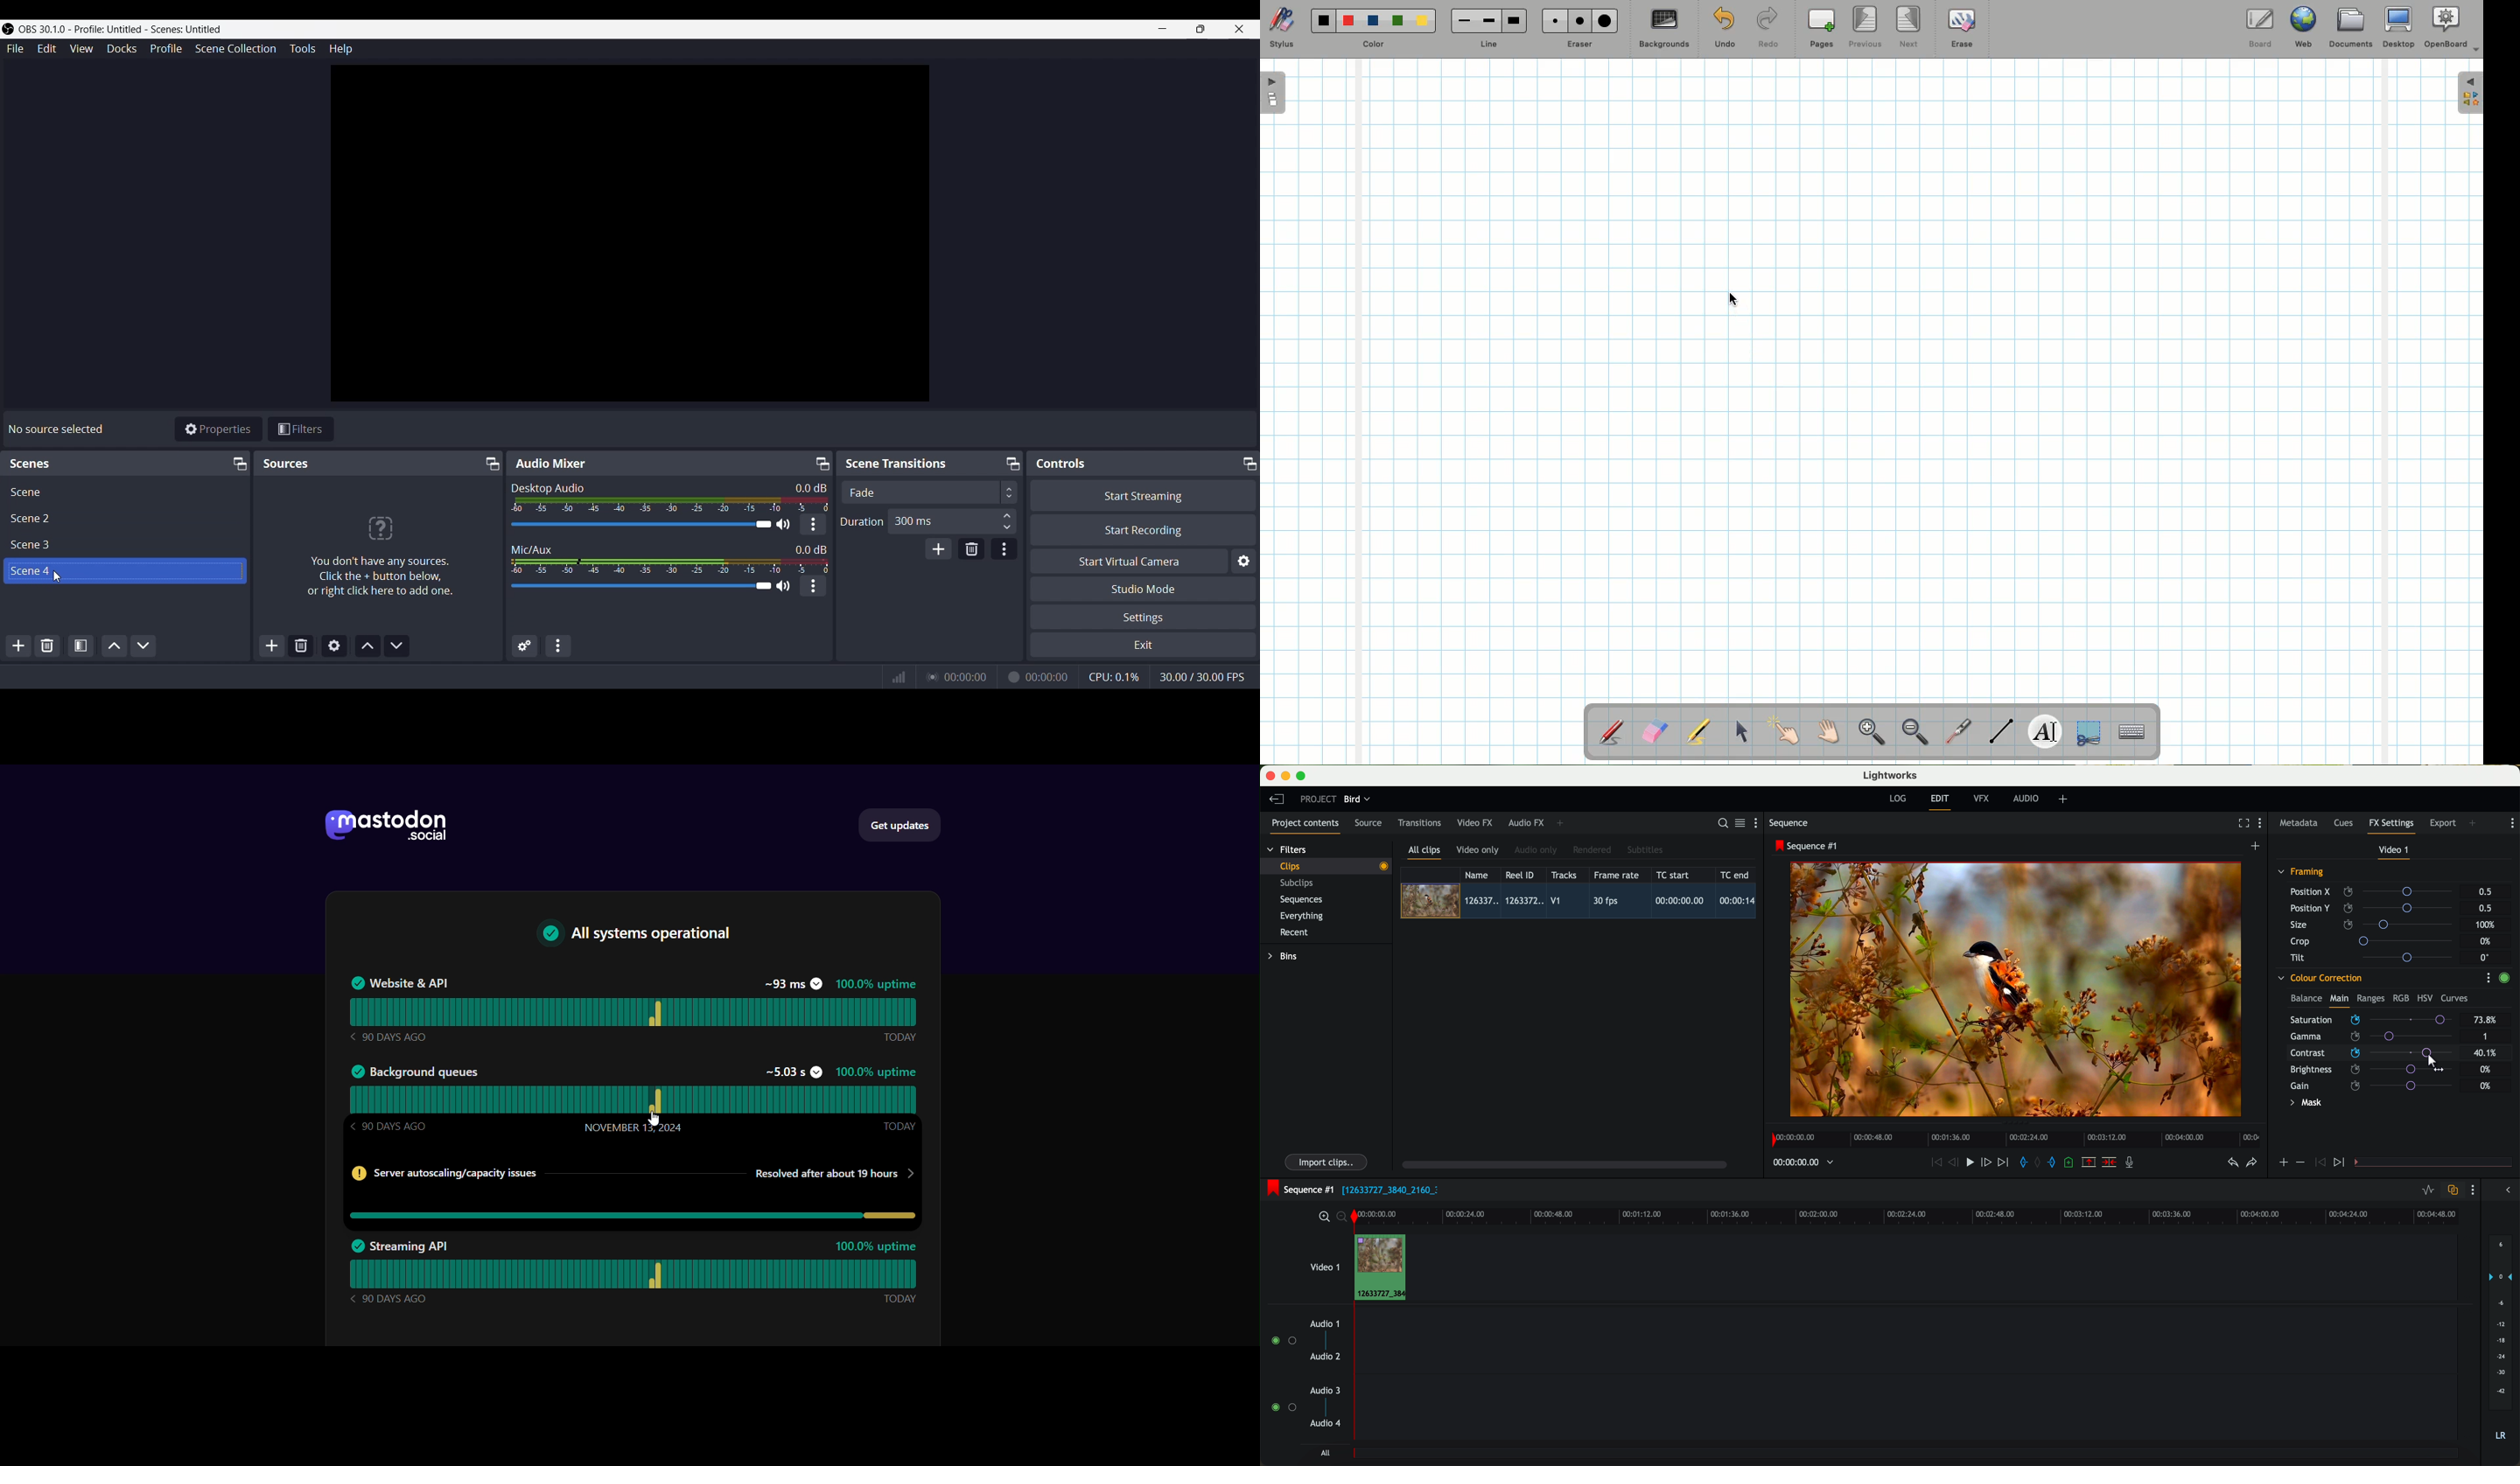  What do you see at coordinates (833, 1175) in the screenshot?
I see `Resolved time` at bounding box center [833, 1175].